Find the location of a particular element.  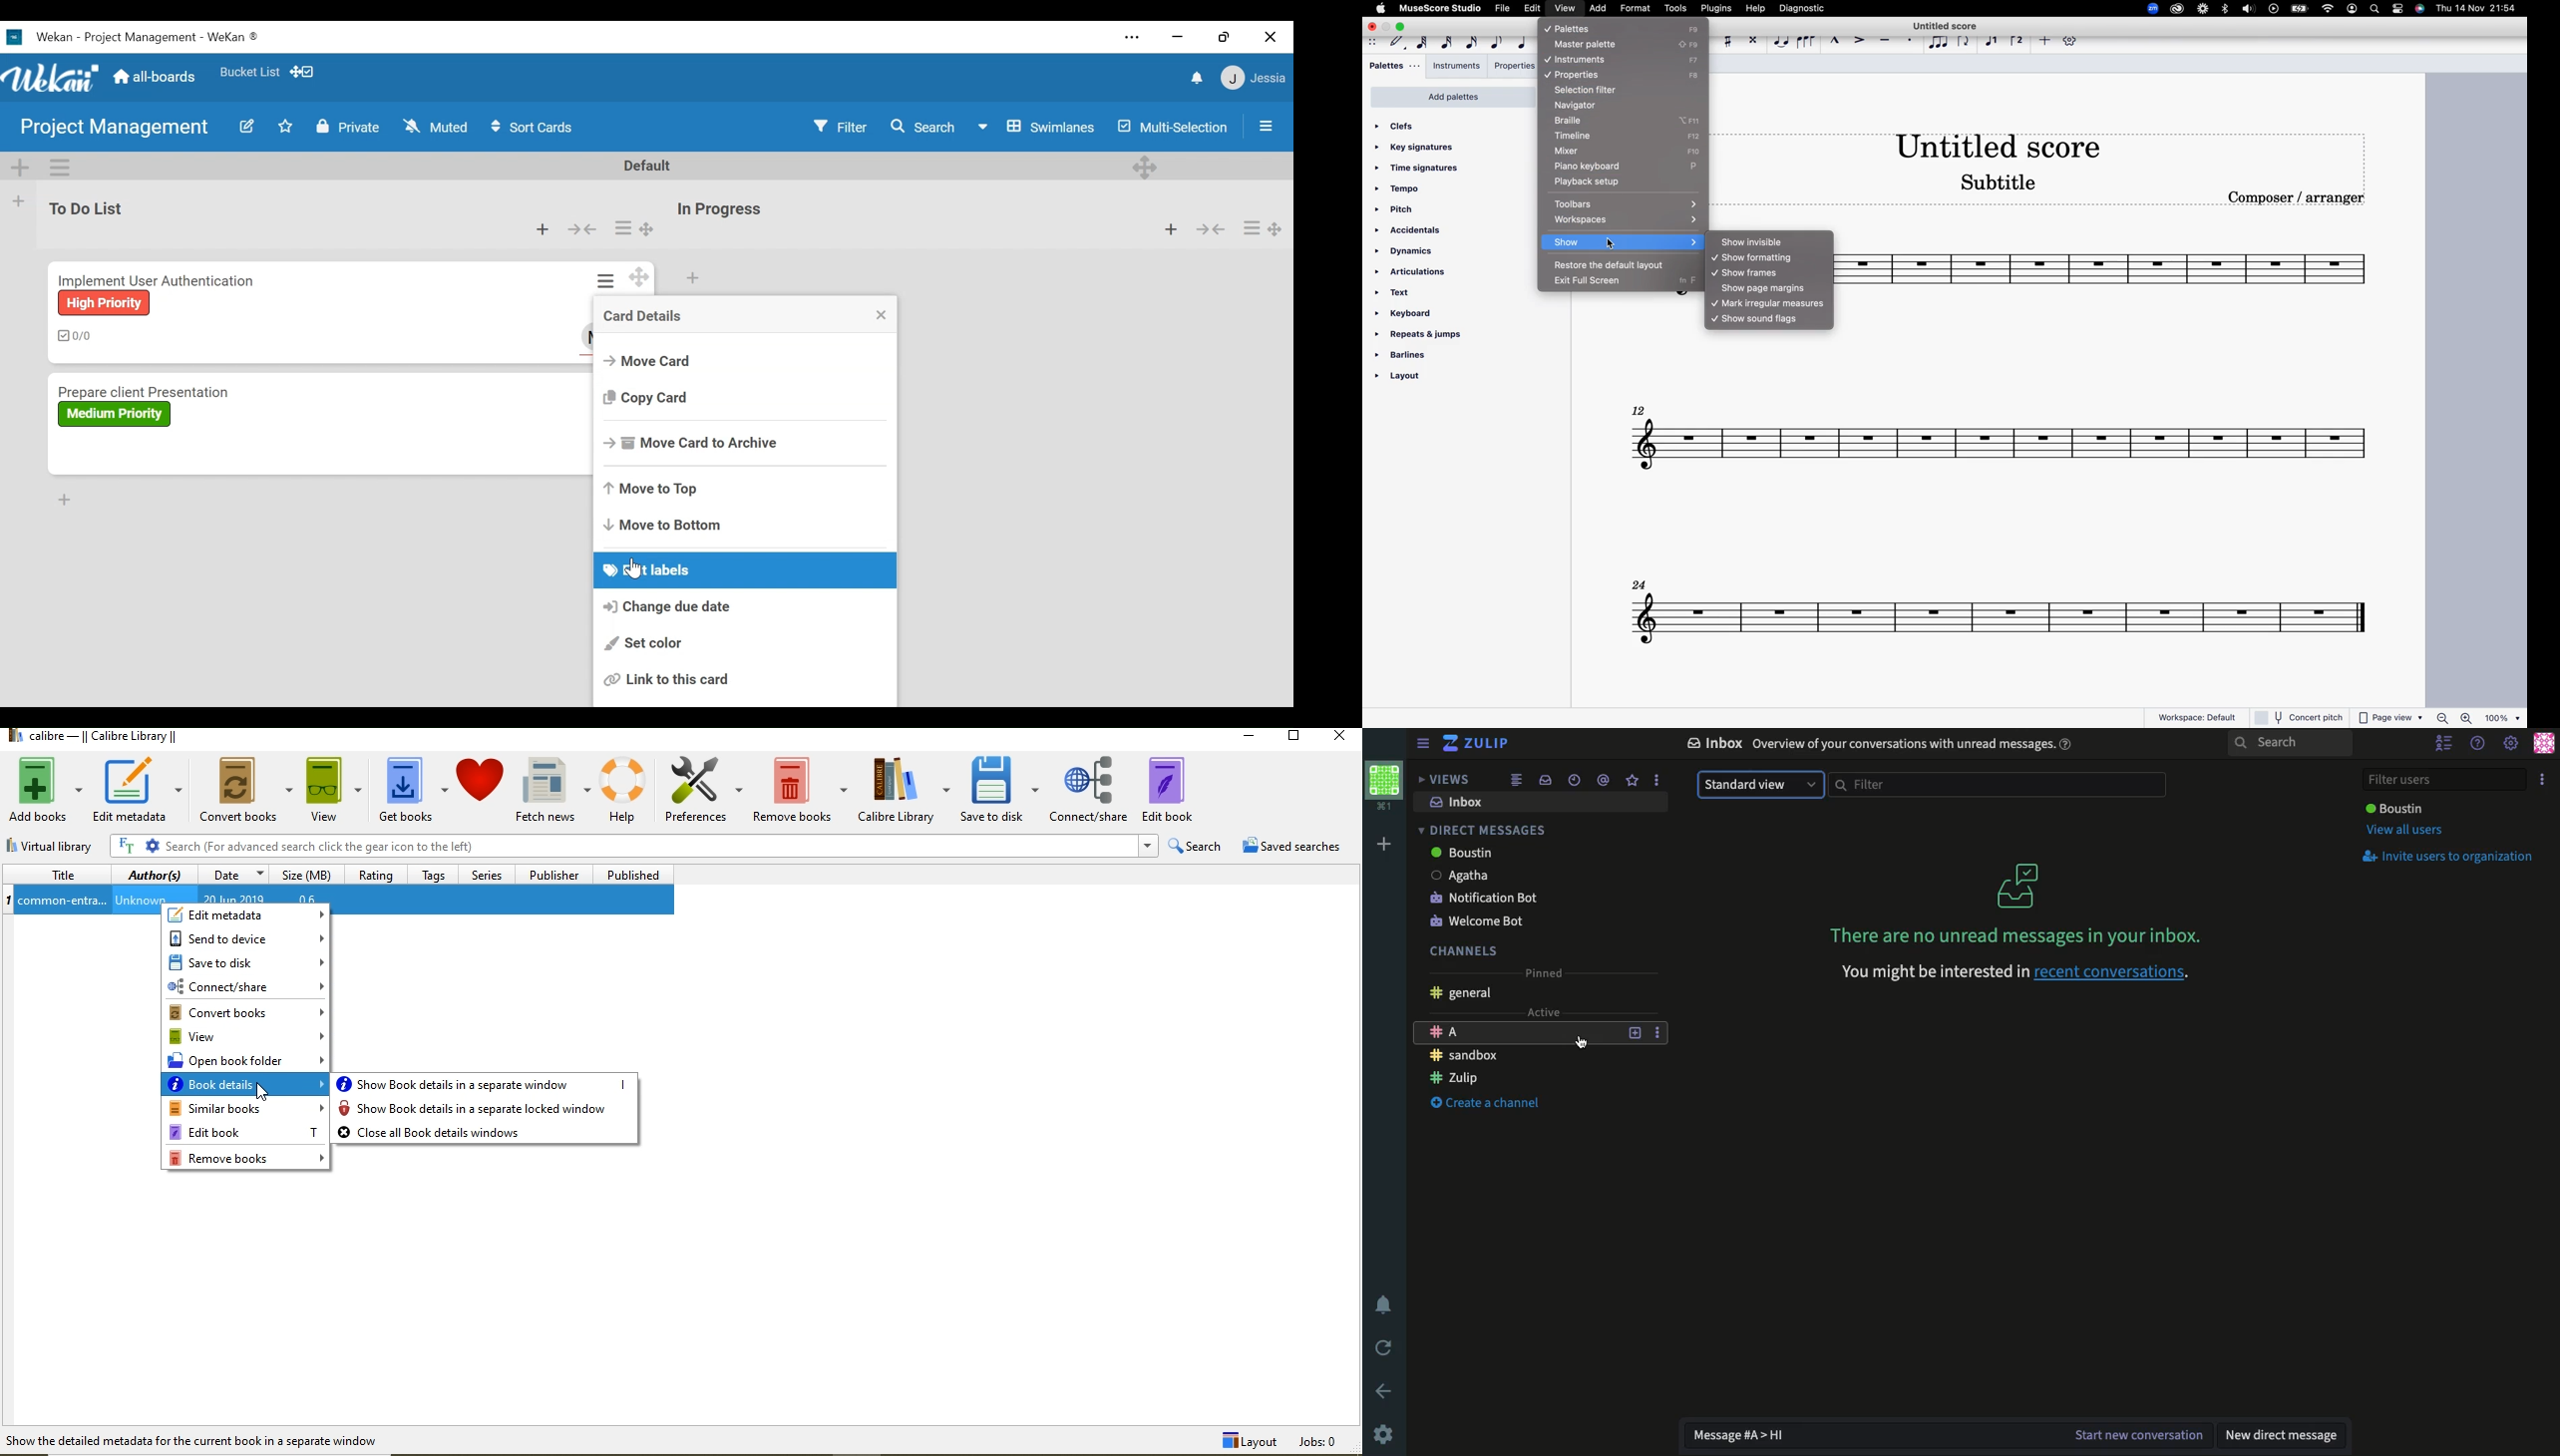

F12 is located at coordinates (1698, 138).